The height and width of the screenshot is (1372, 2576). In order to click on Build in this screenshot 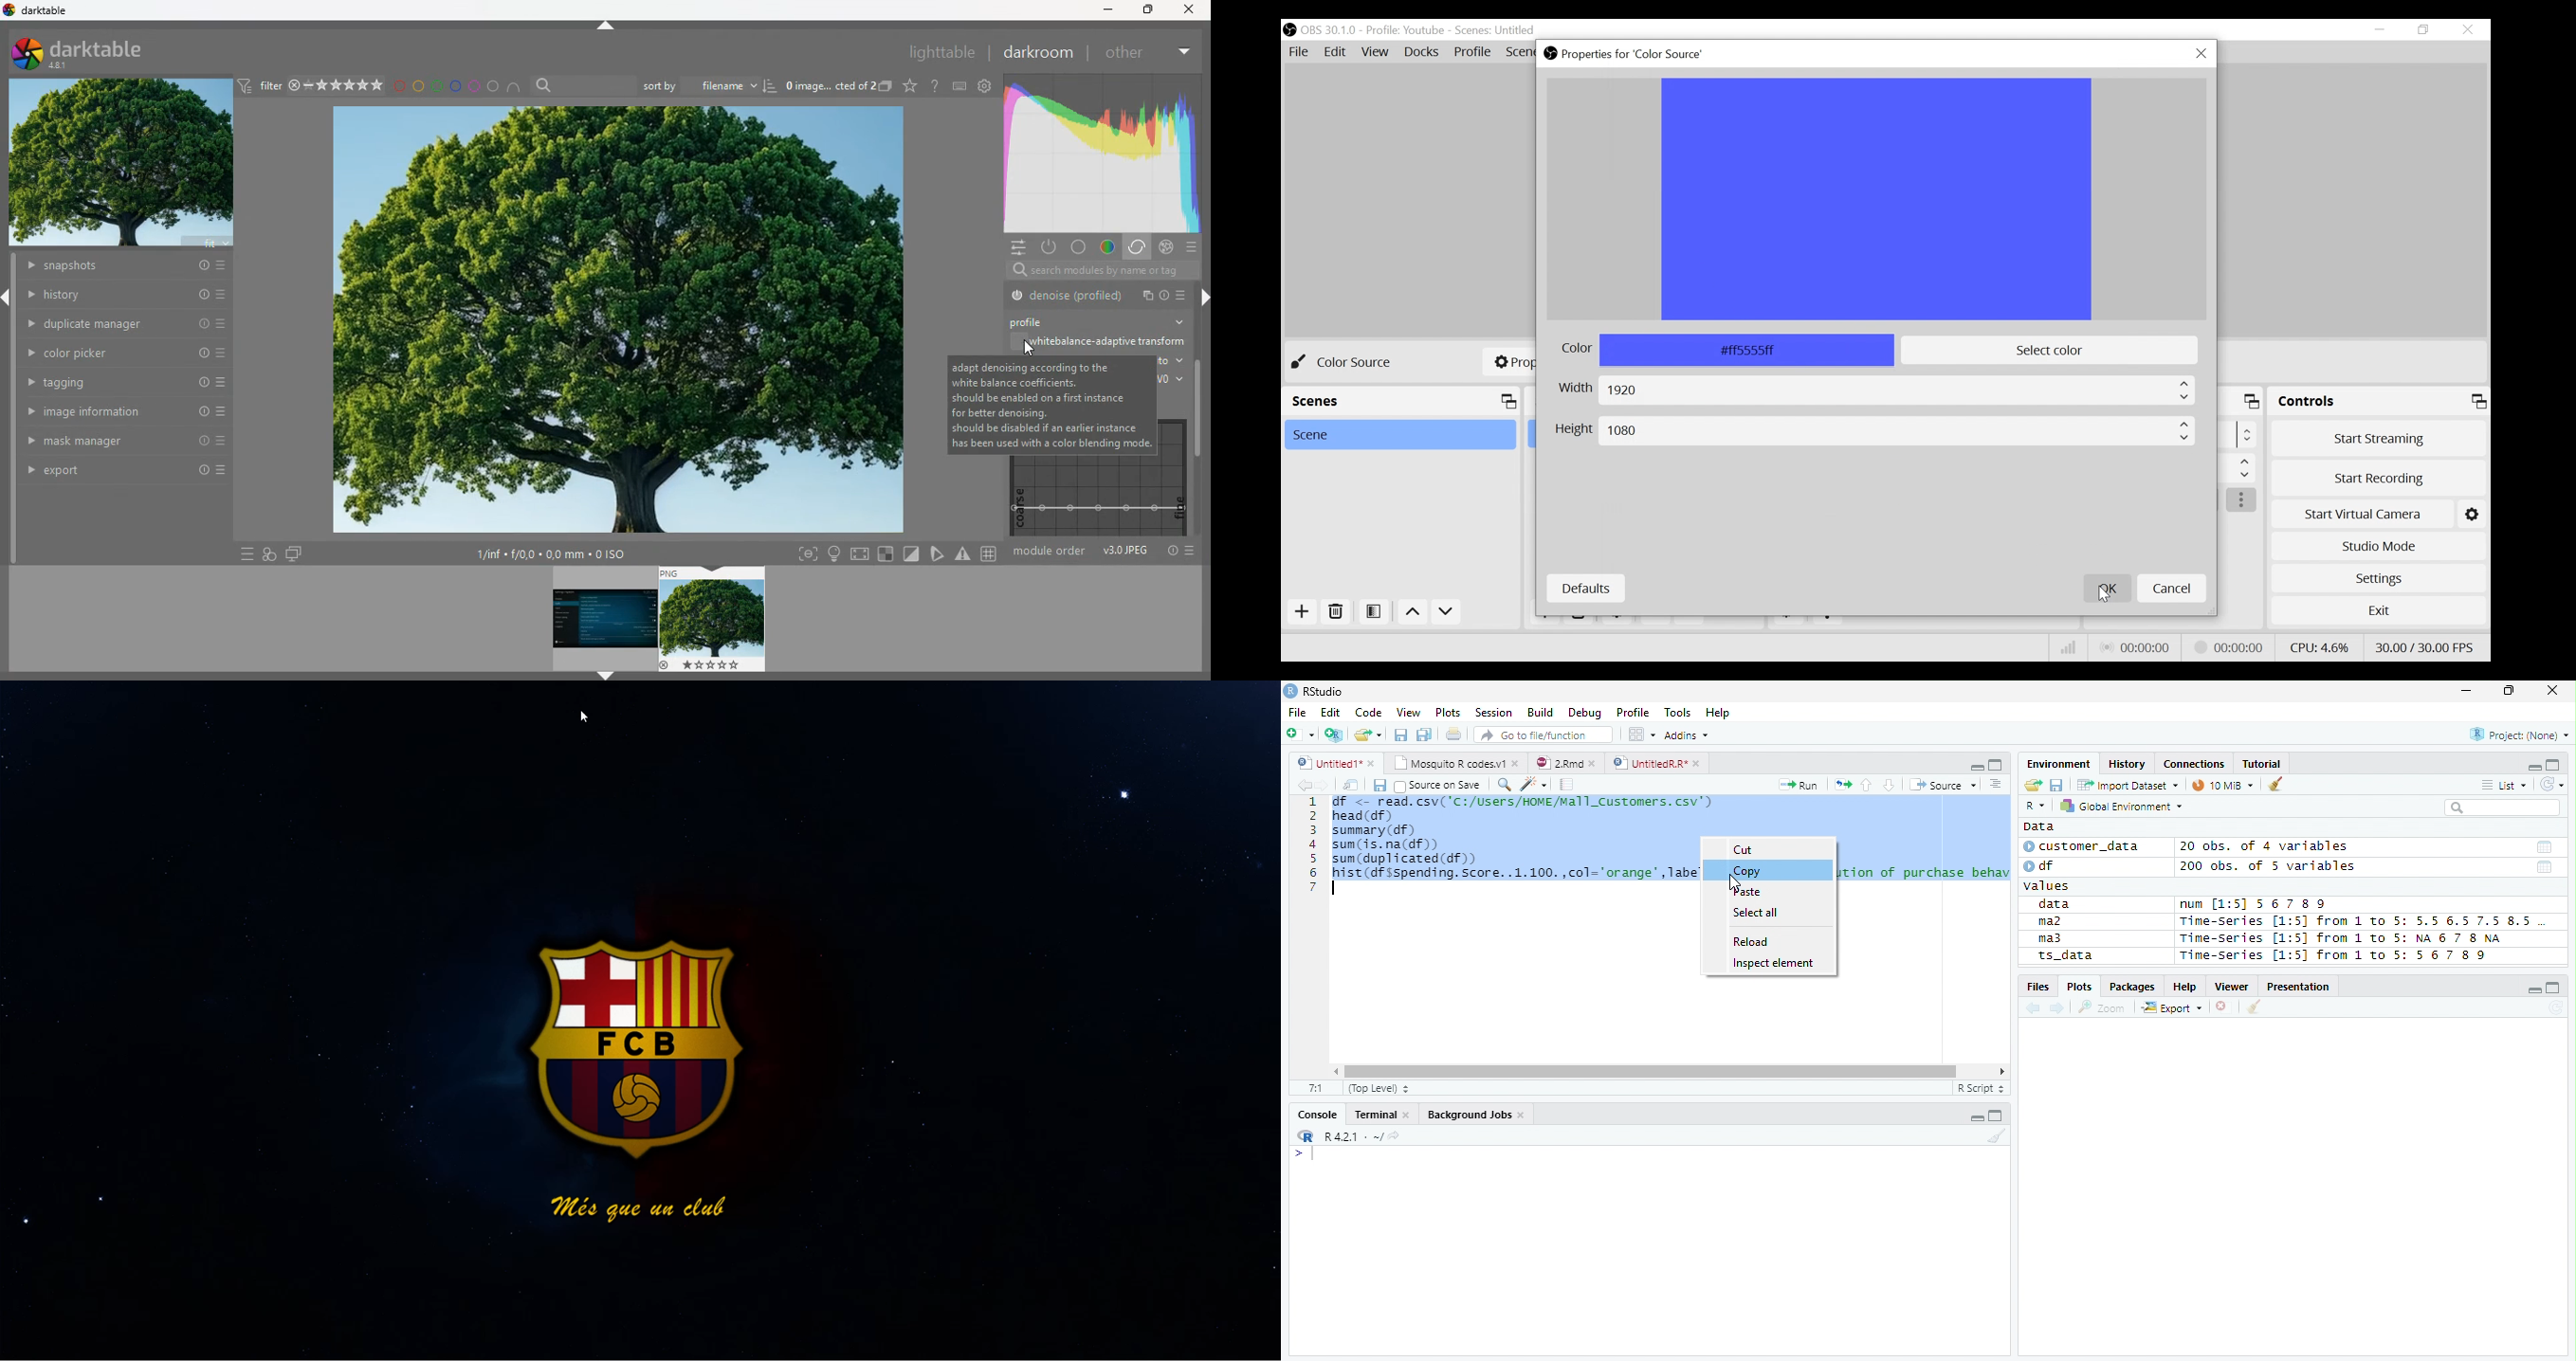, I will do `click(1543, 714)`.